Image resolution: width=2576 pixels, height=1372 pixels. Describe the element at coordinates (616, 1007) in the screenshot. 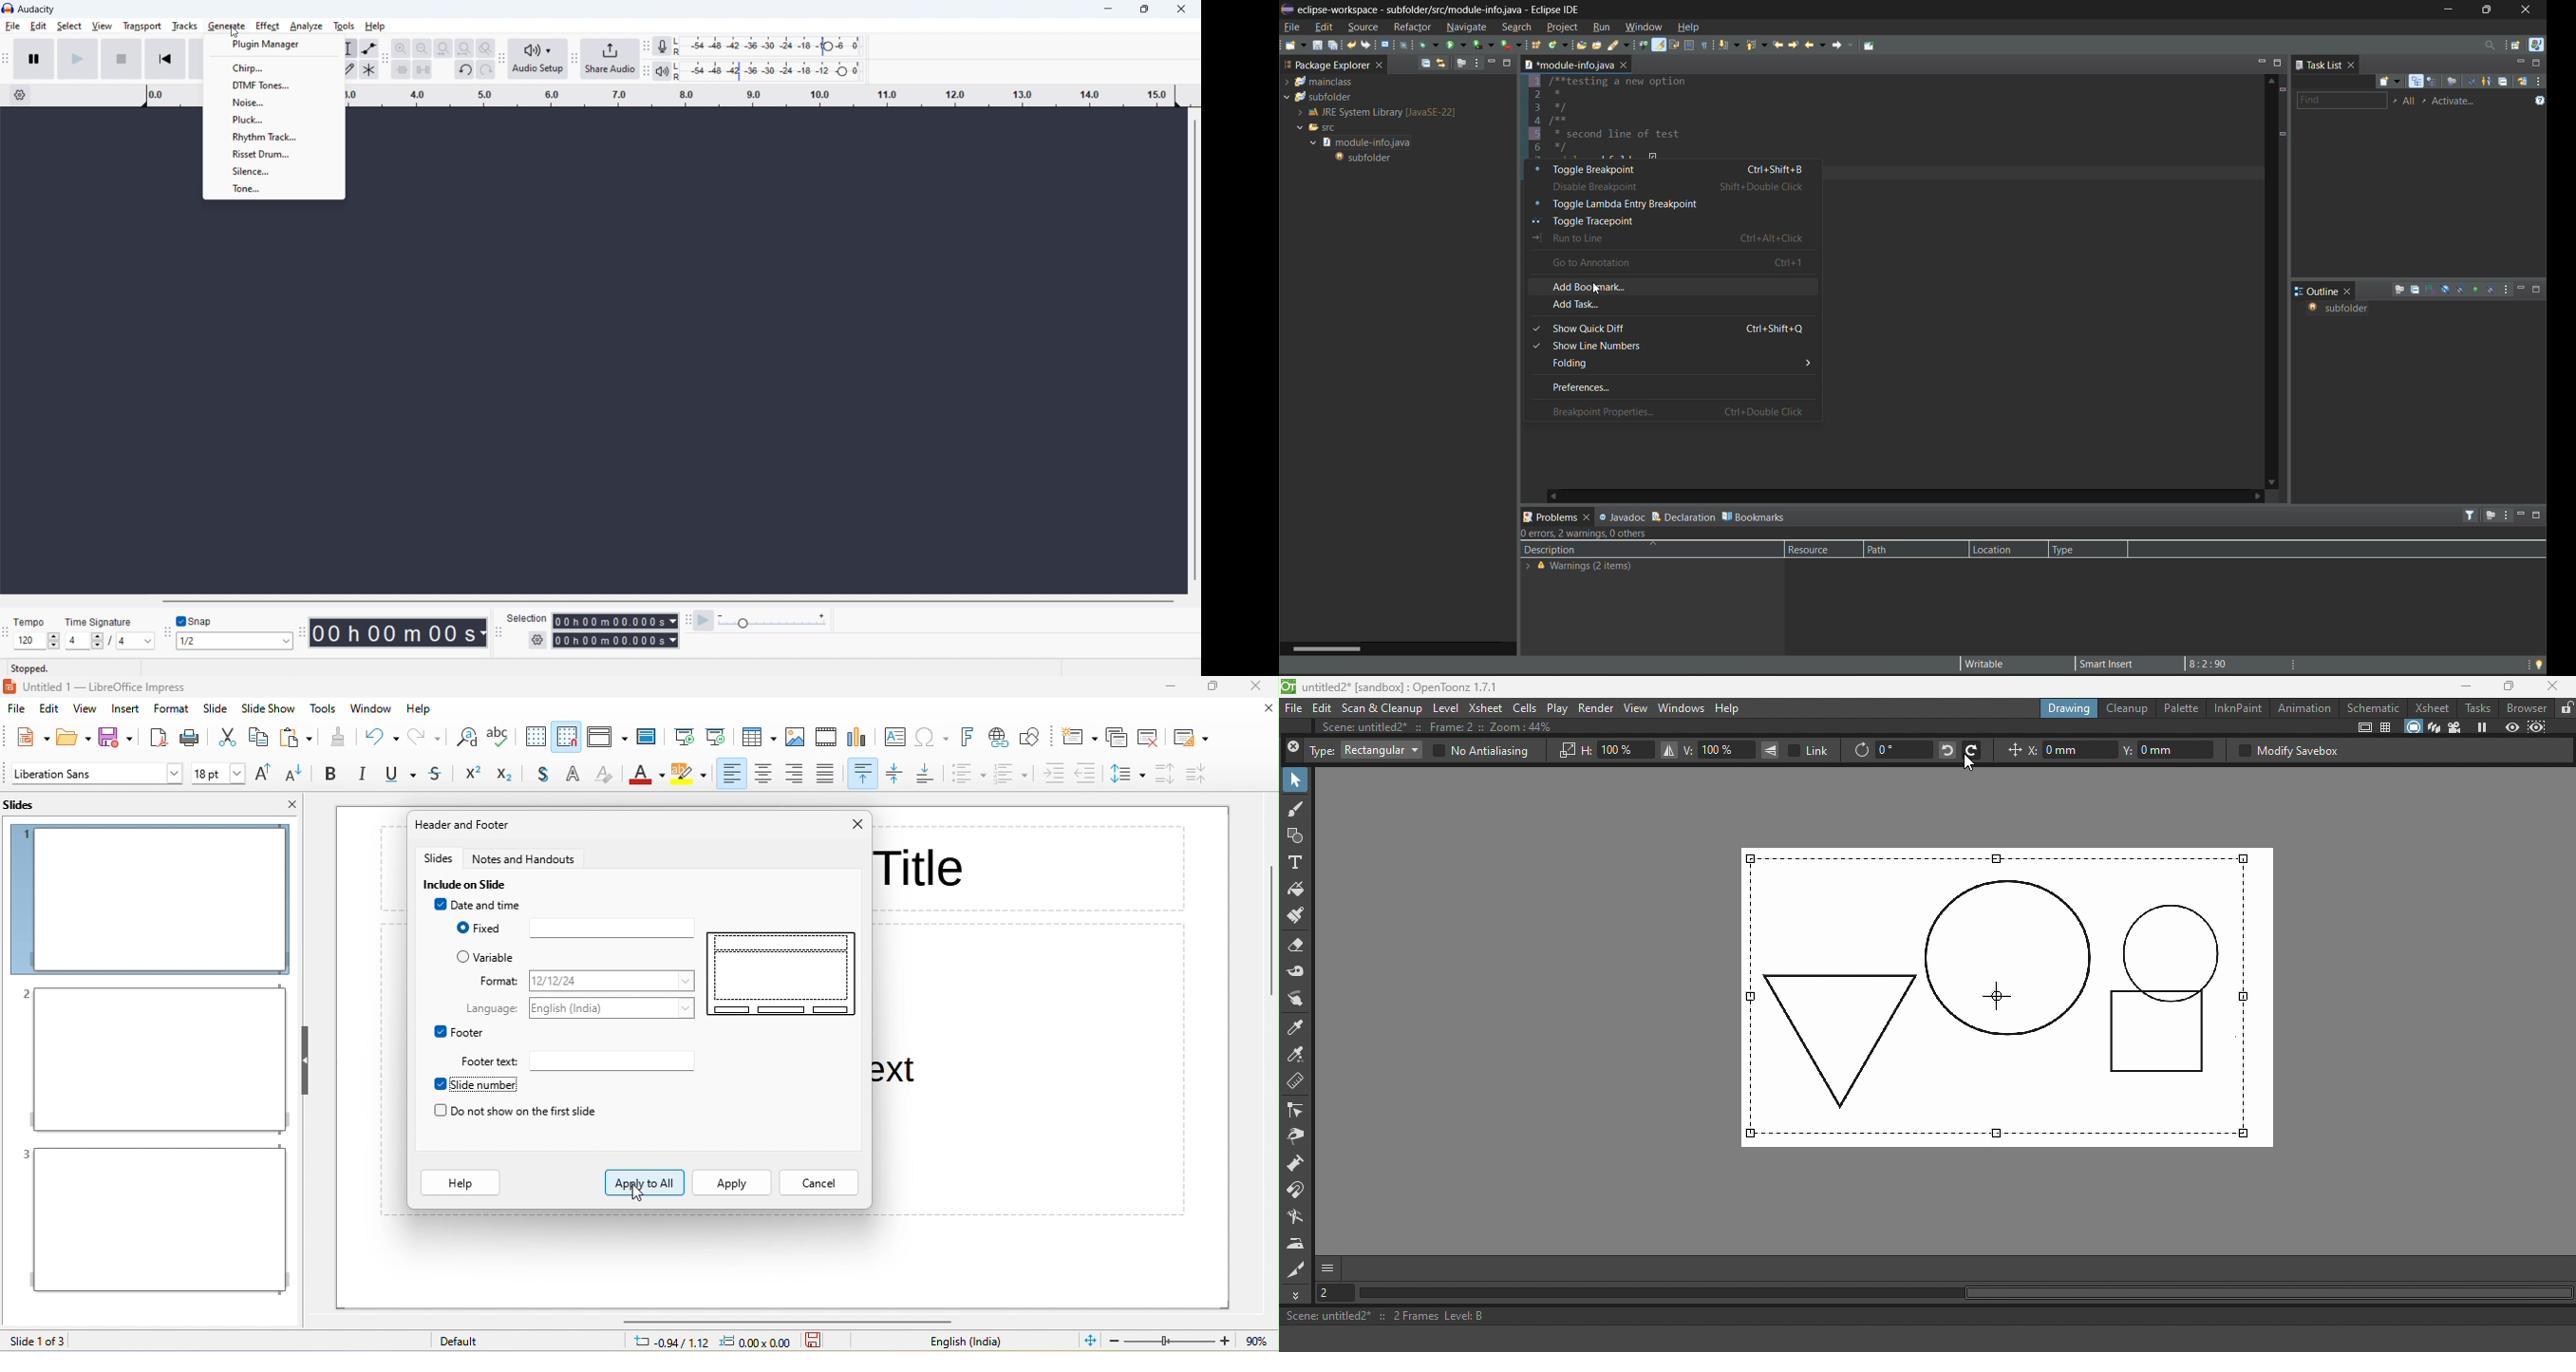

I see `language` at that location.